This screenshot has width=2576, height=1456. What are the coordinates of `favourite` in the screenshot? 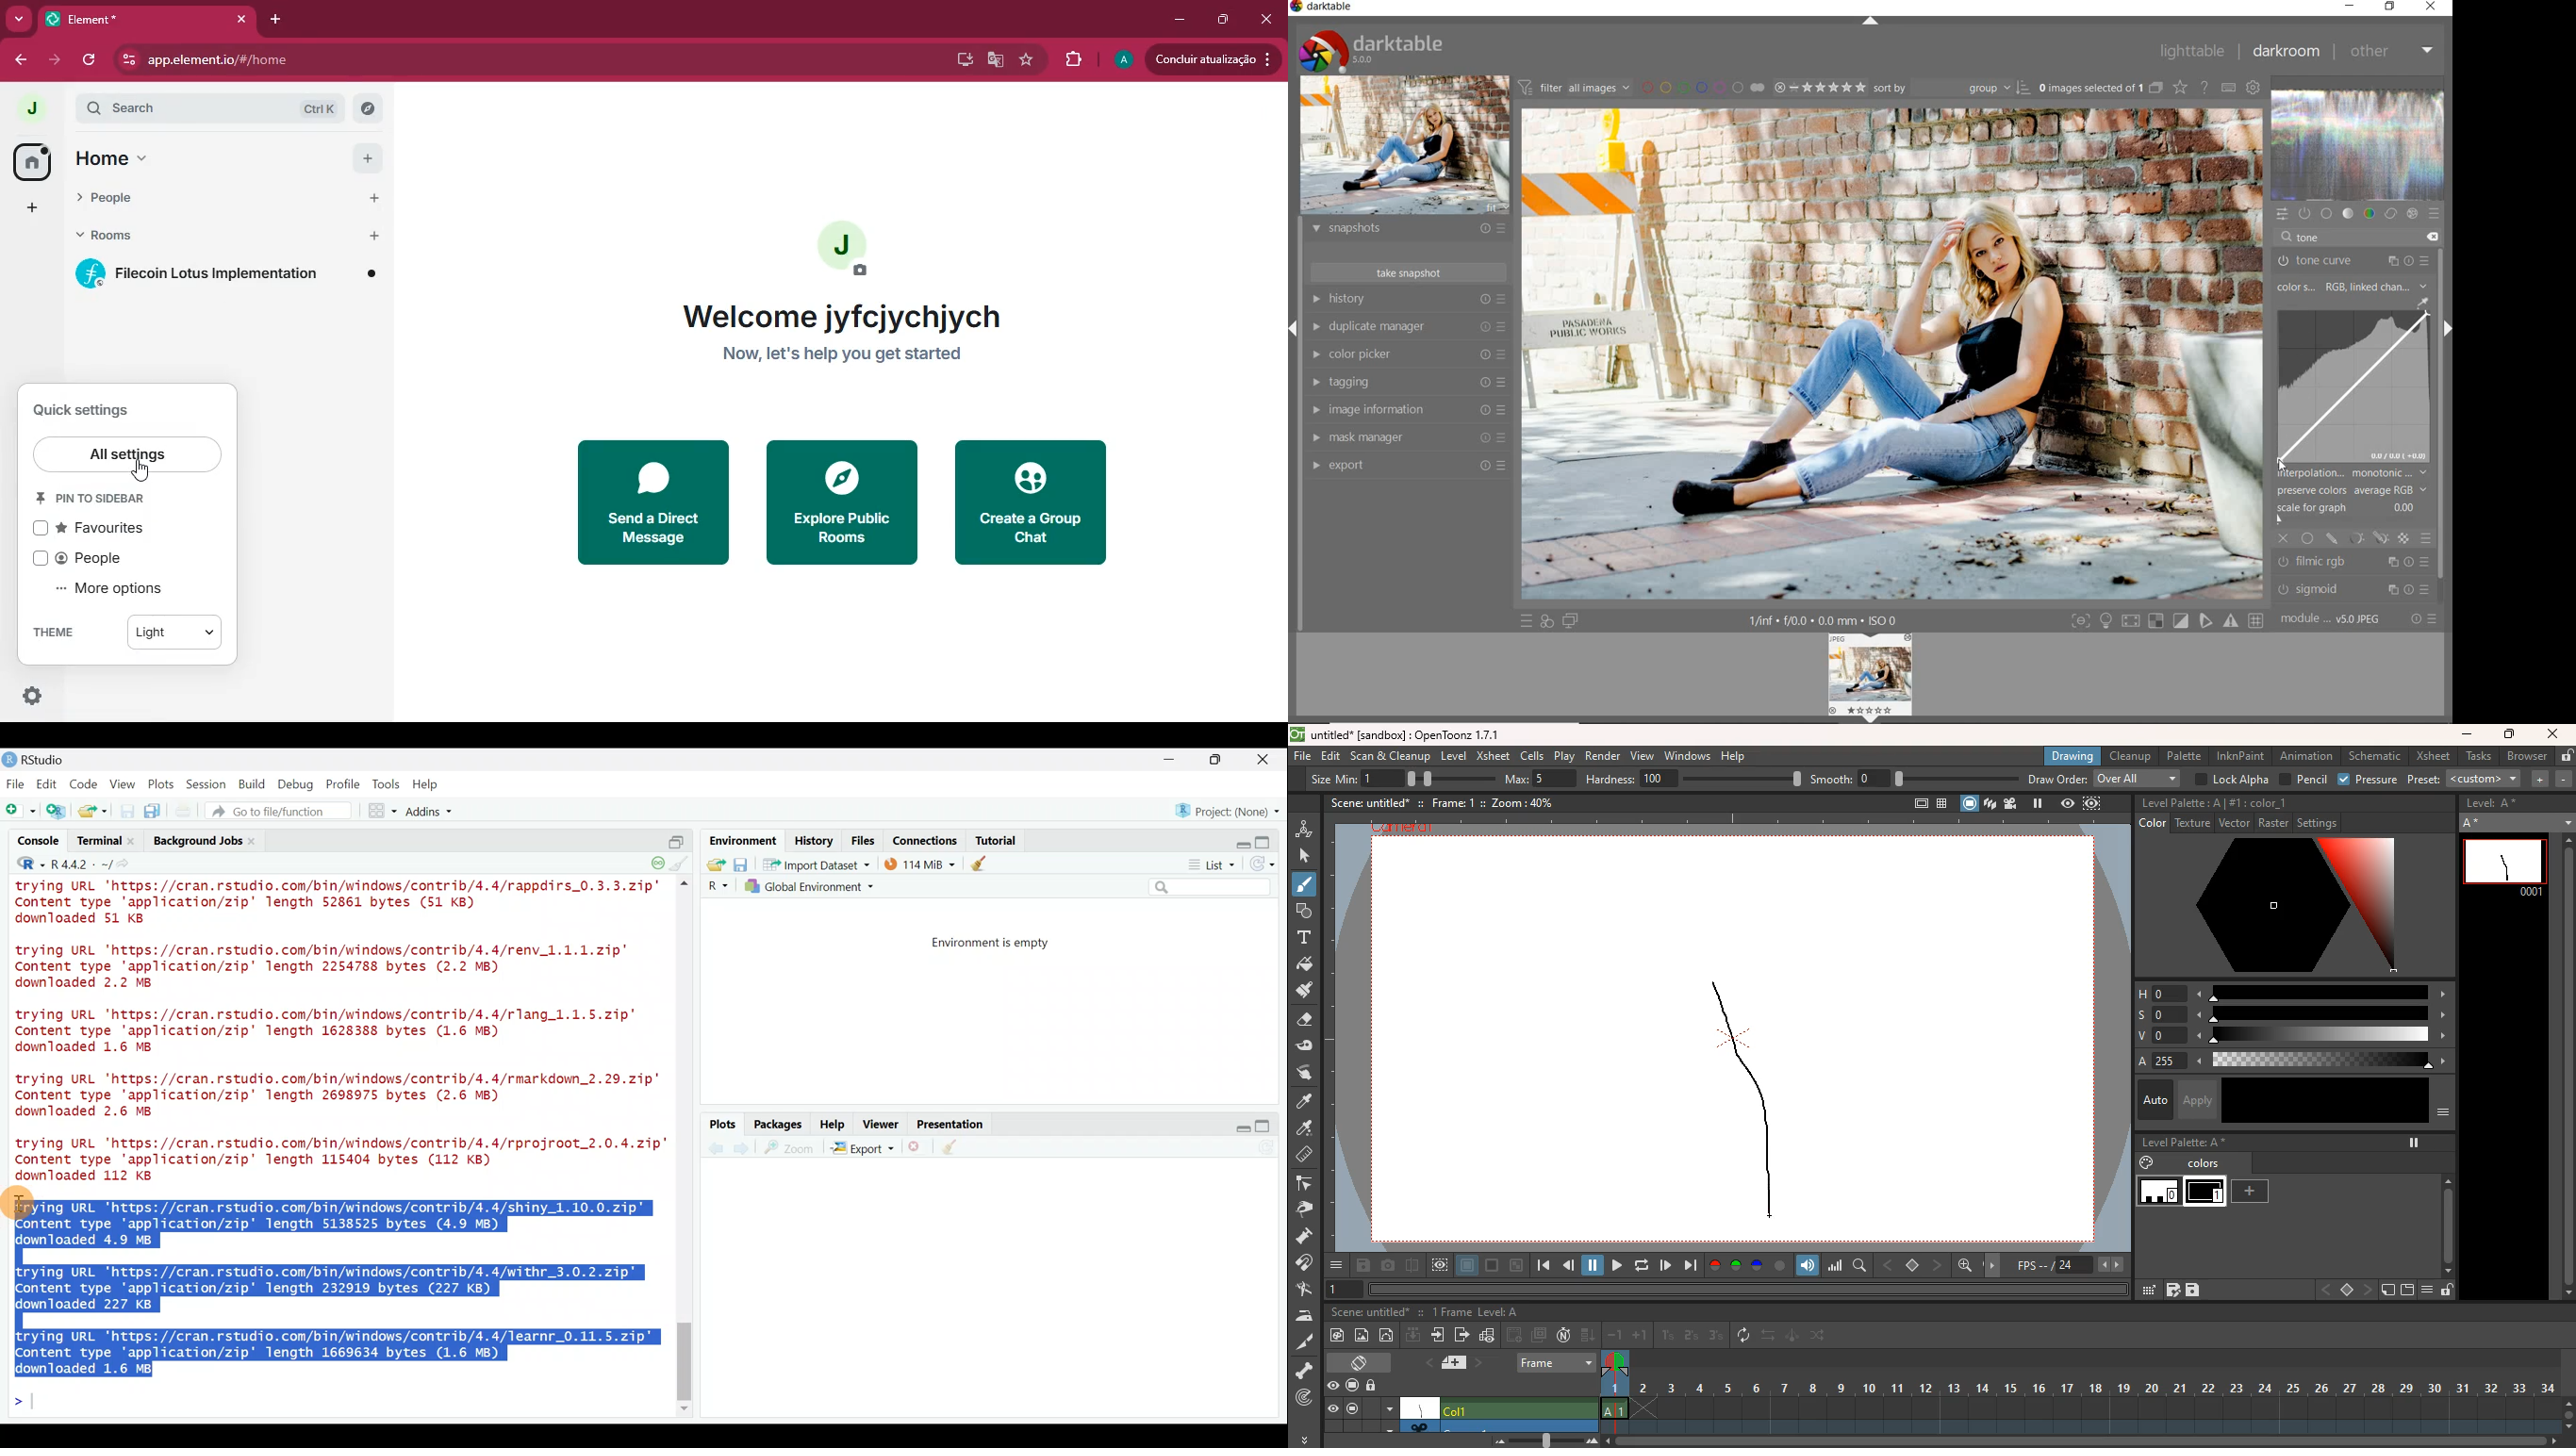 It's located at (1030, 61).